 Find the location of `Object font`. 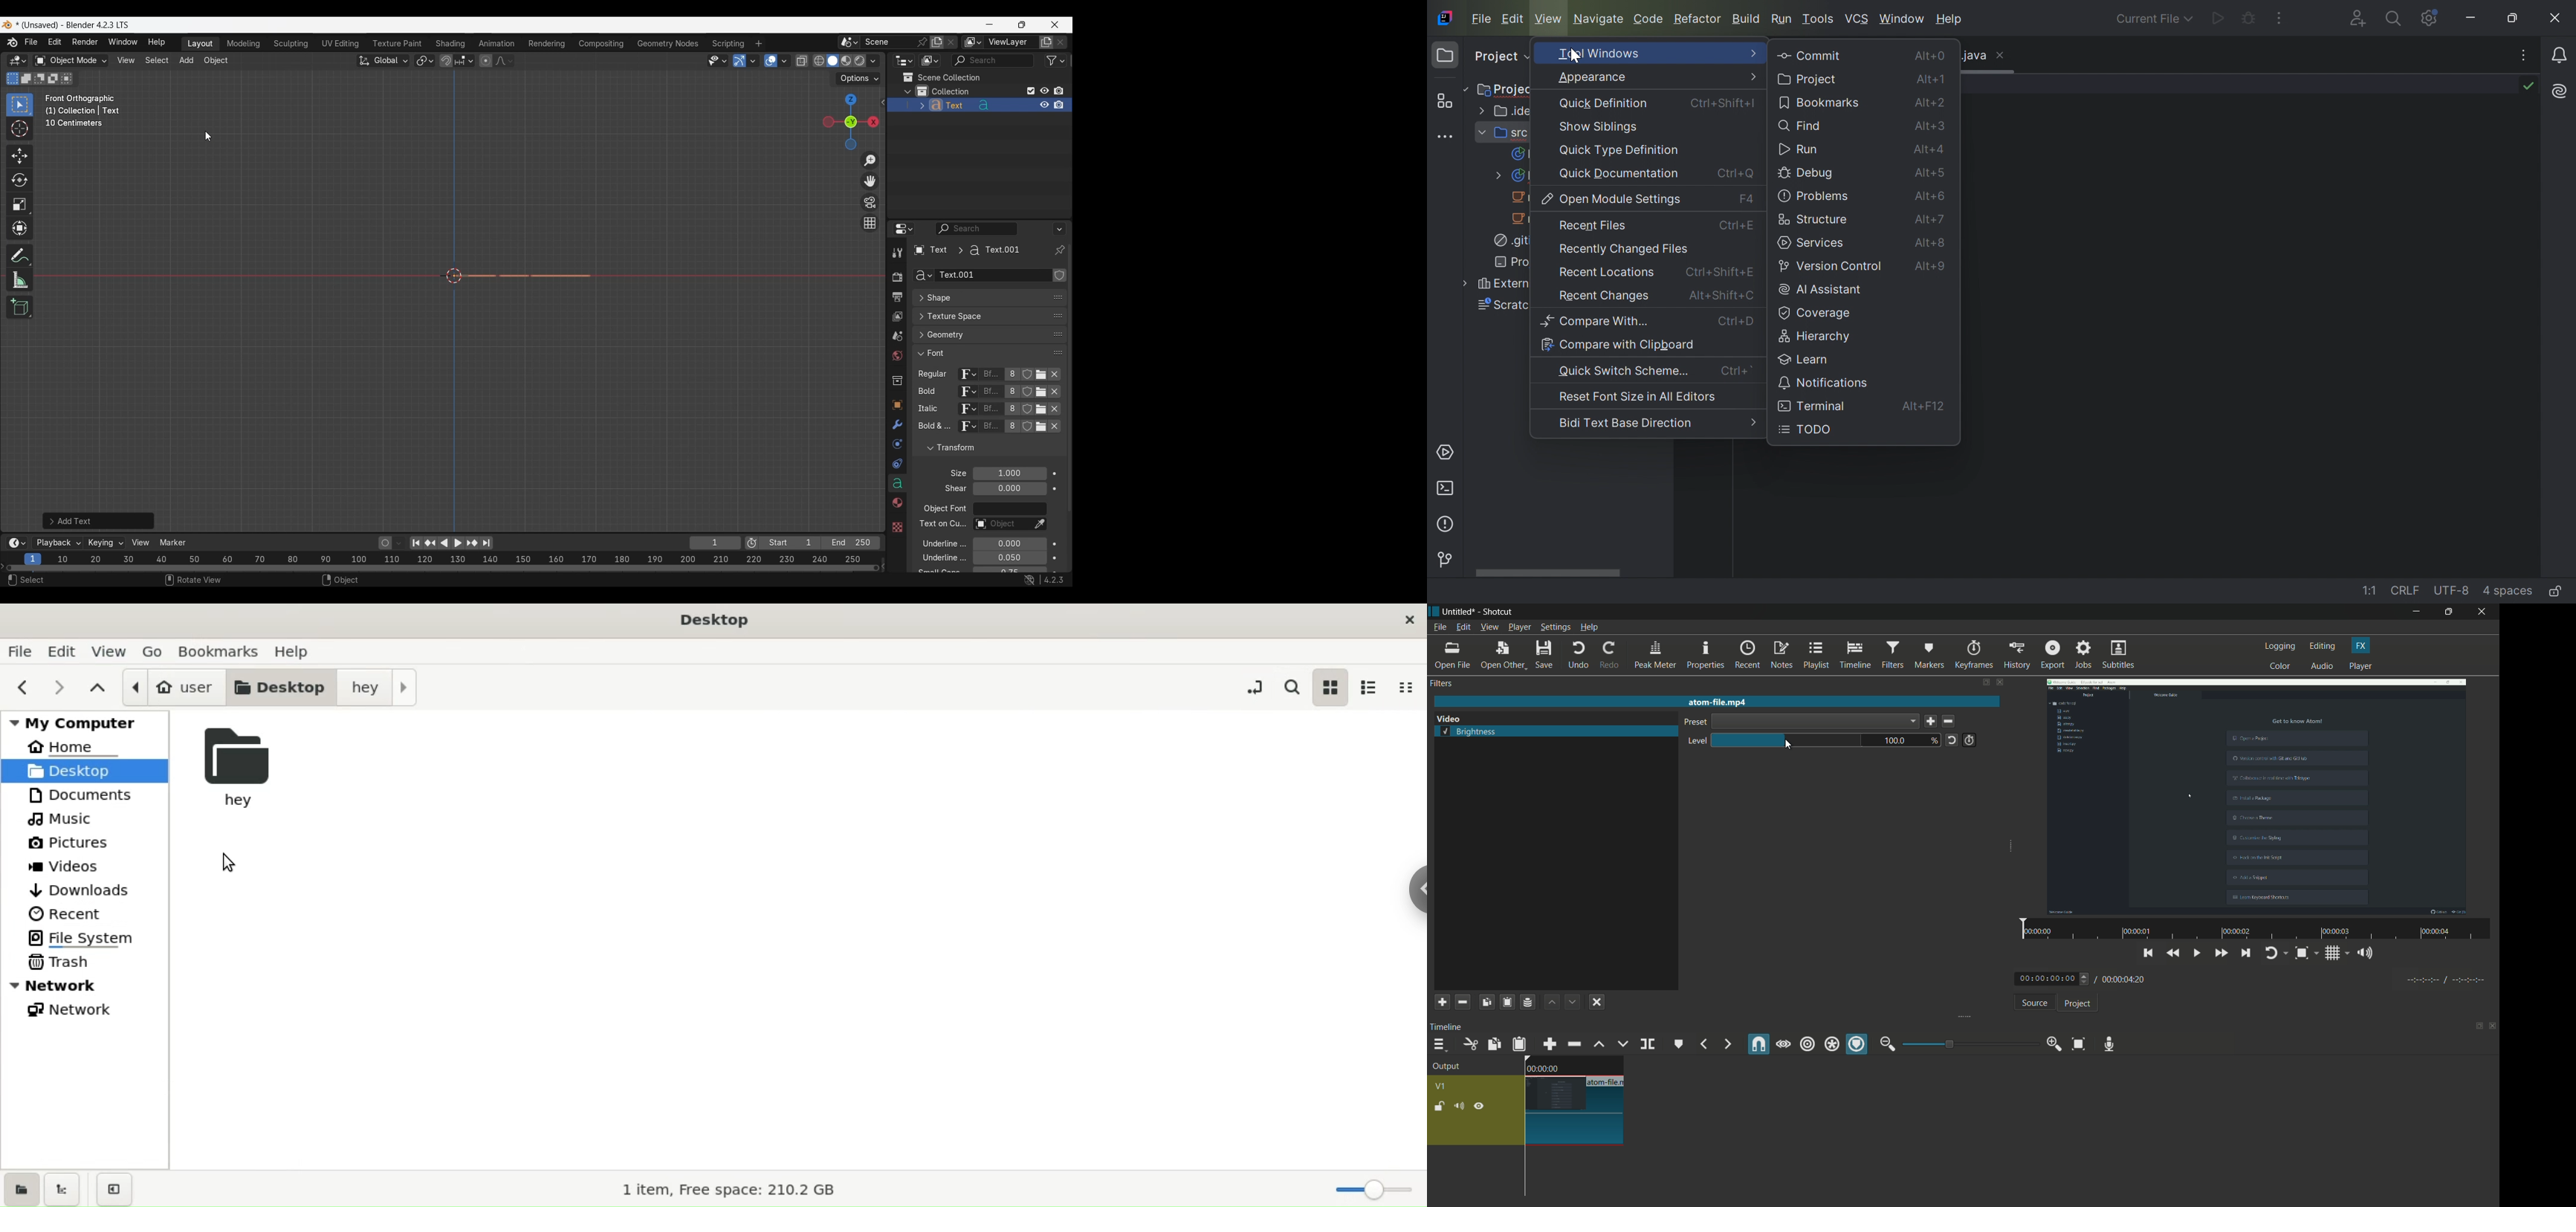

Object font is located at coordinates (1010, 509).